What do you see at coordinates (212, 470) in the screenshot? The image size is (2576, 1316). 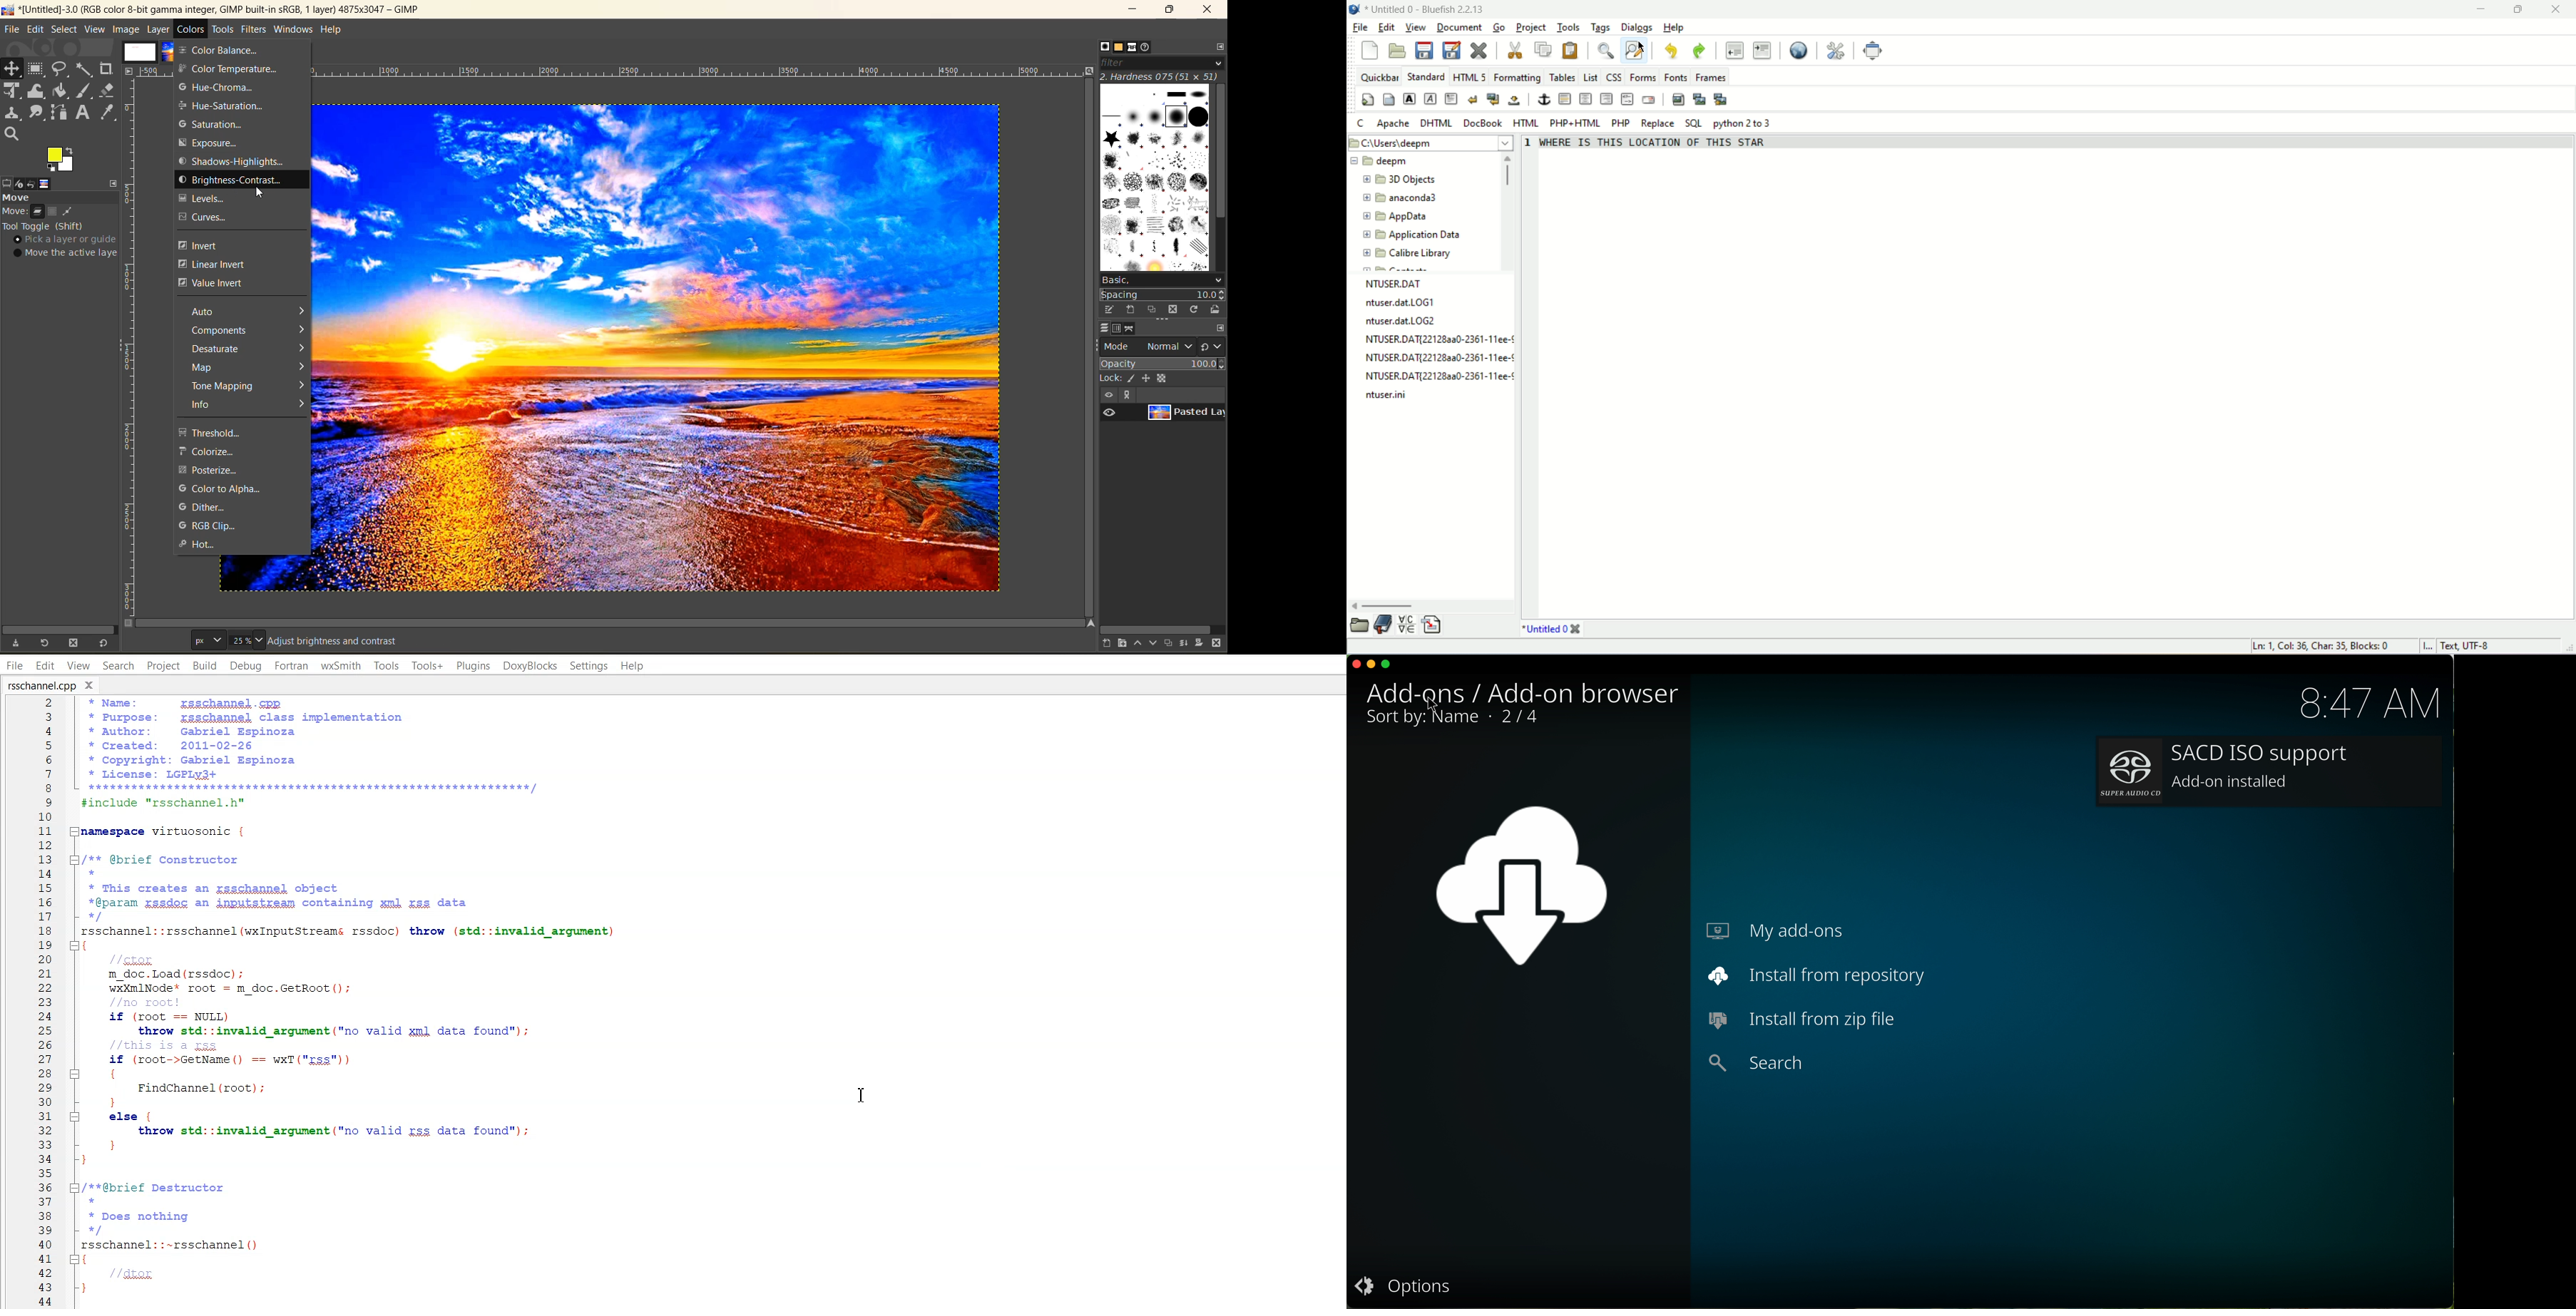 I see `posterize` at bounding box center [212, 470].